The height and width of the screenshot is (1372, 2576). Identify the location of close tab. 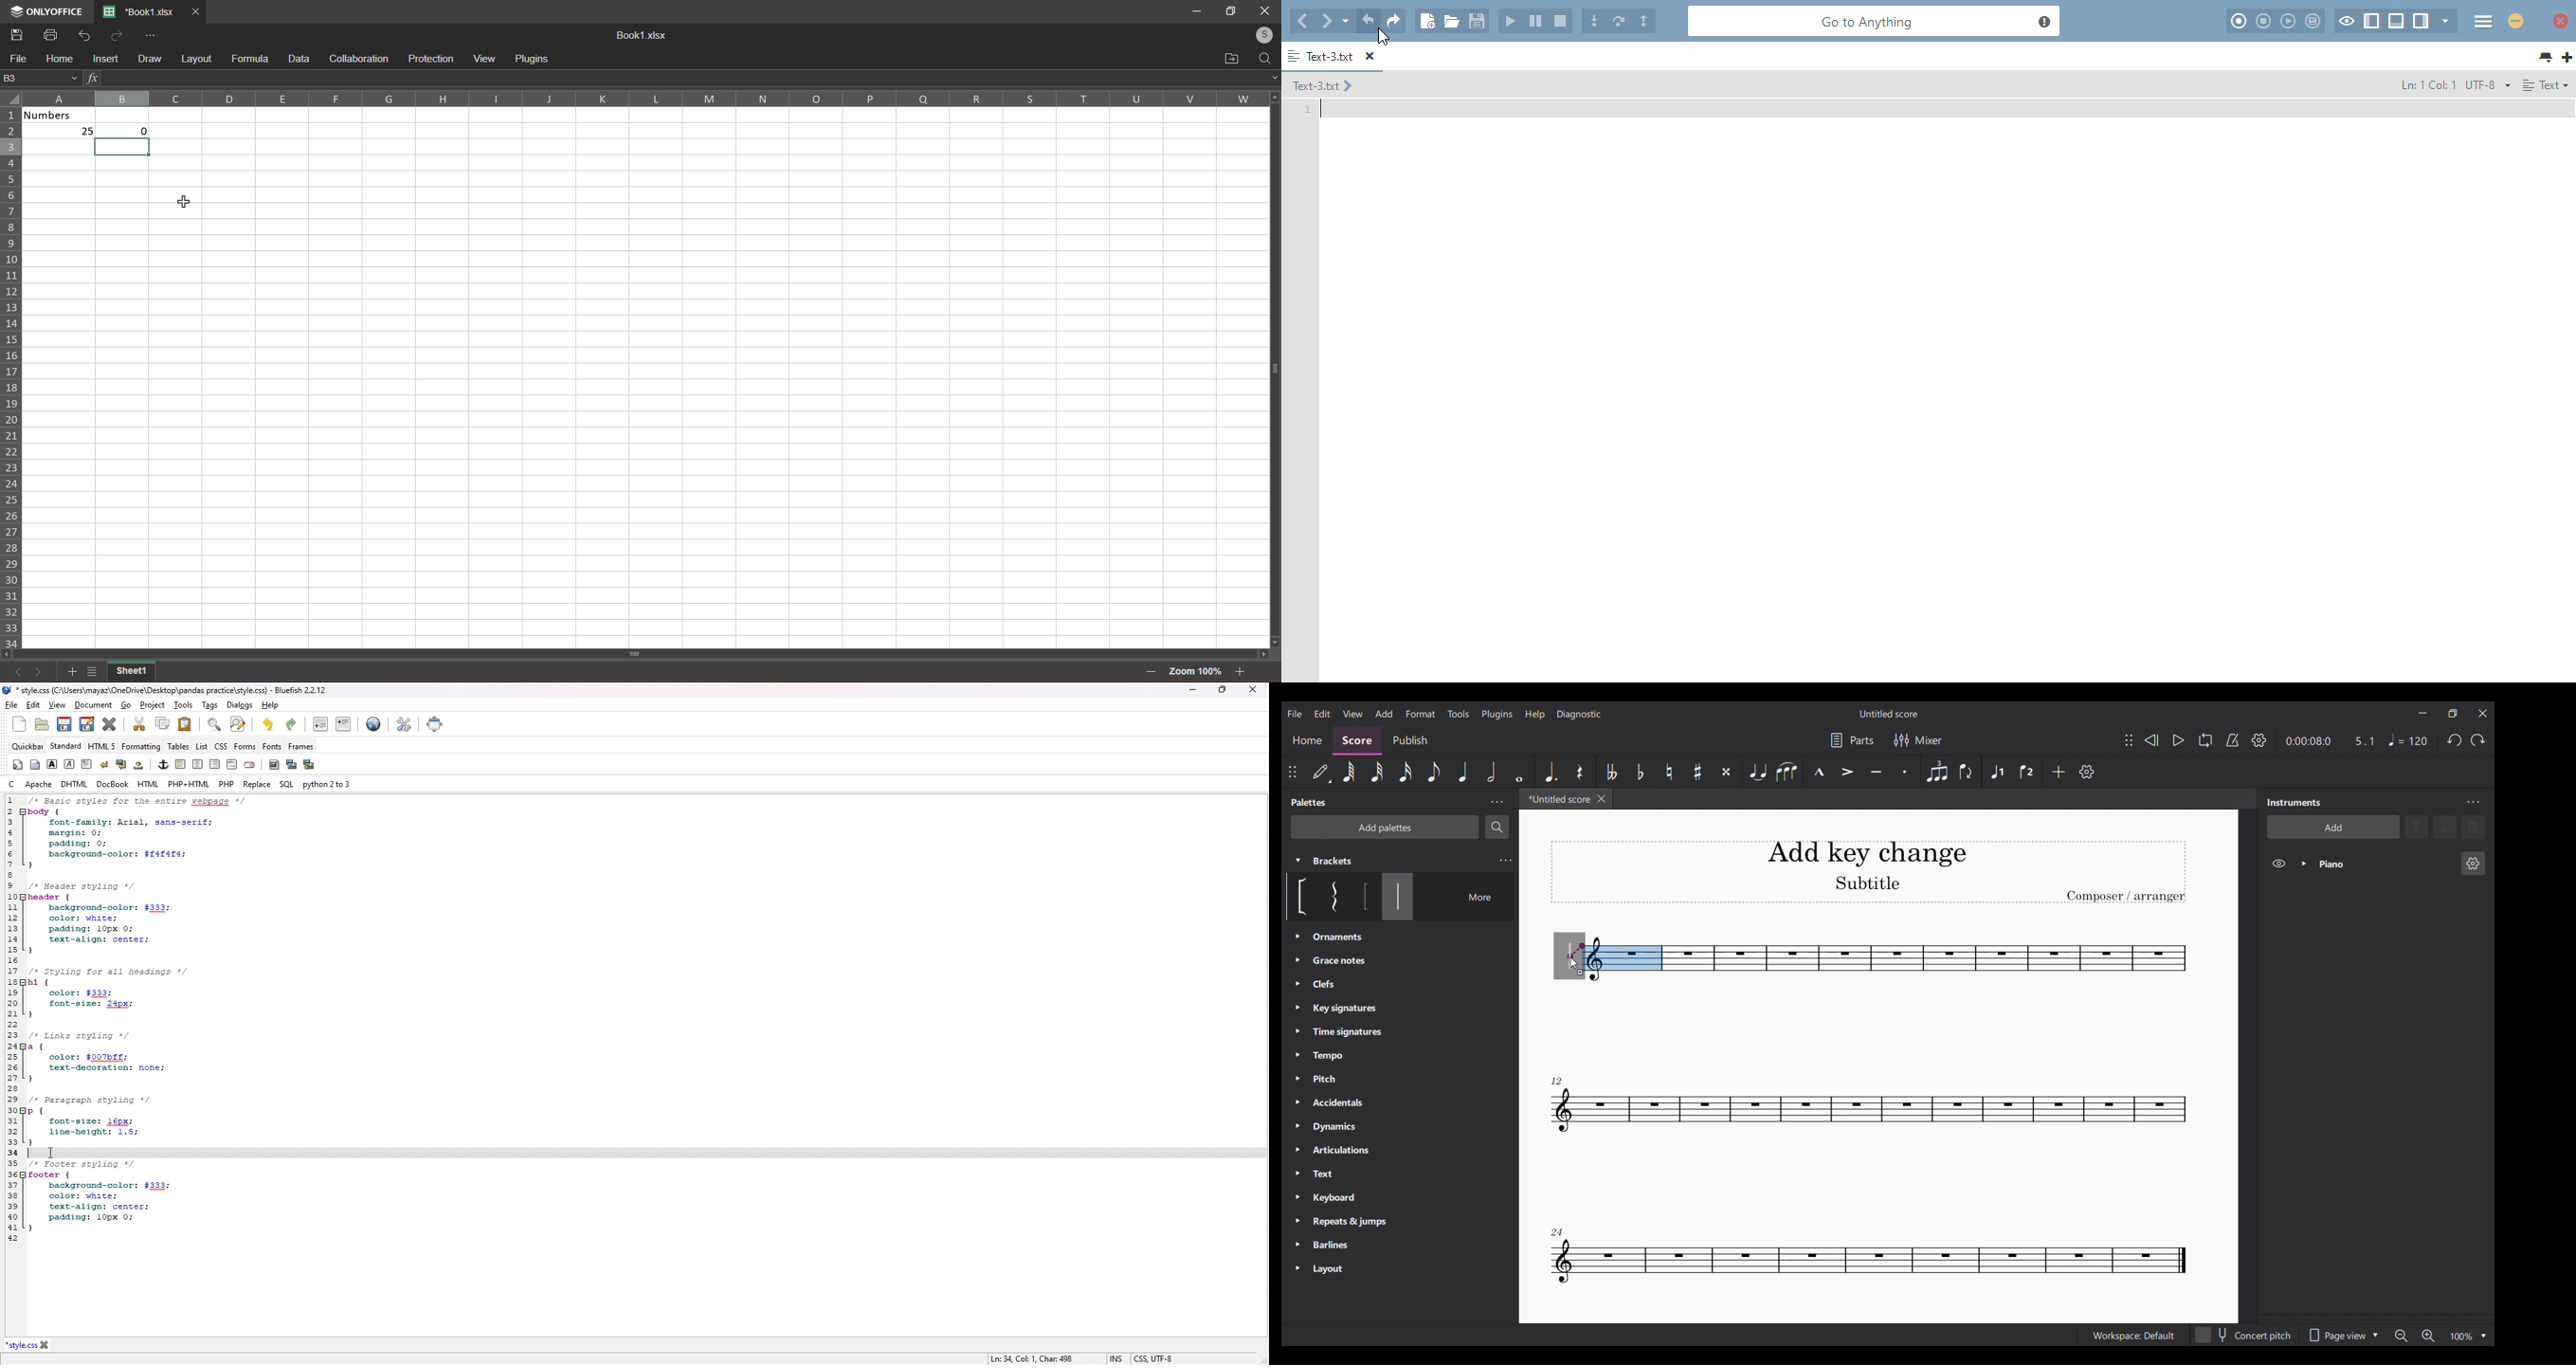
(196, 11).